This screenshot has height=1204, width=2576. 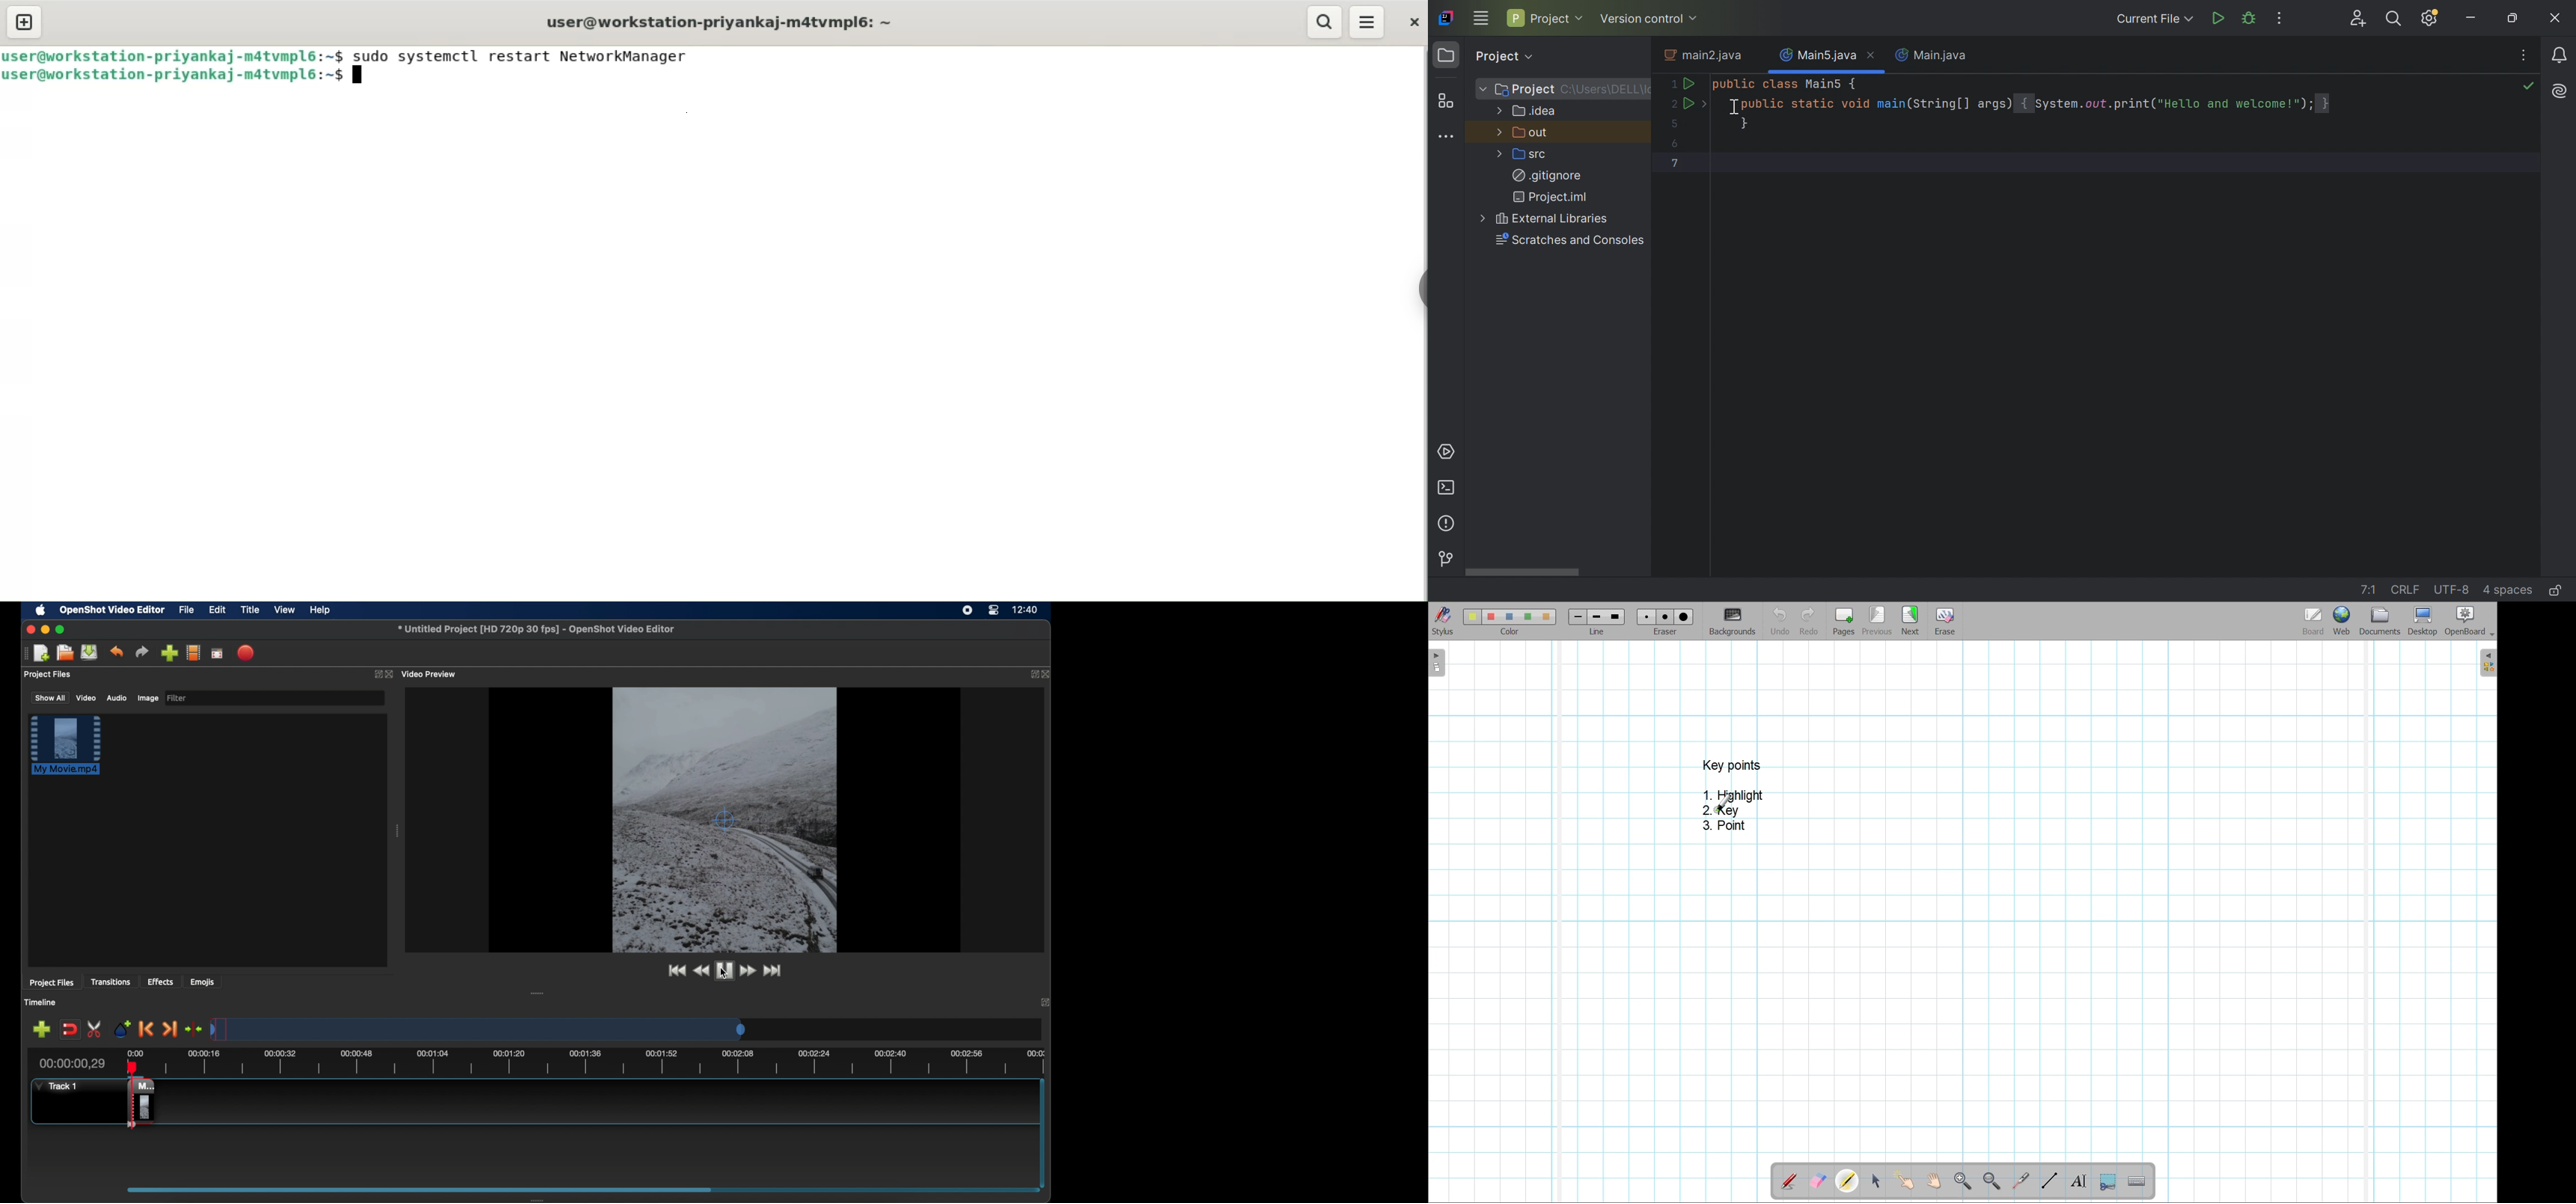 I want to click on image, so click(x=147, y=698).